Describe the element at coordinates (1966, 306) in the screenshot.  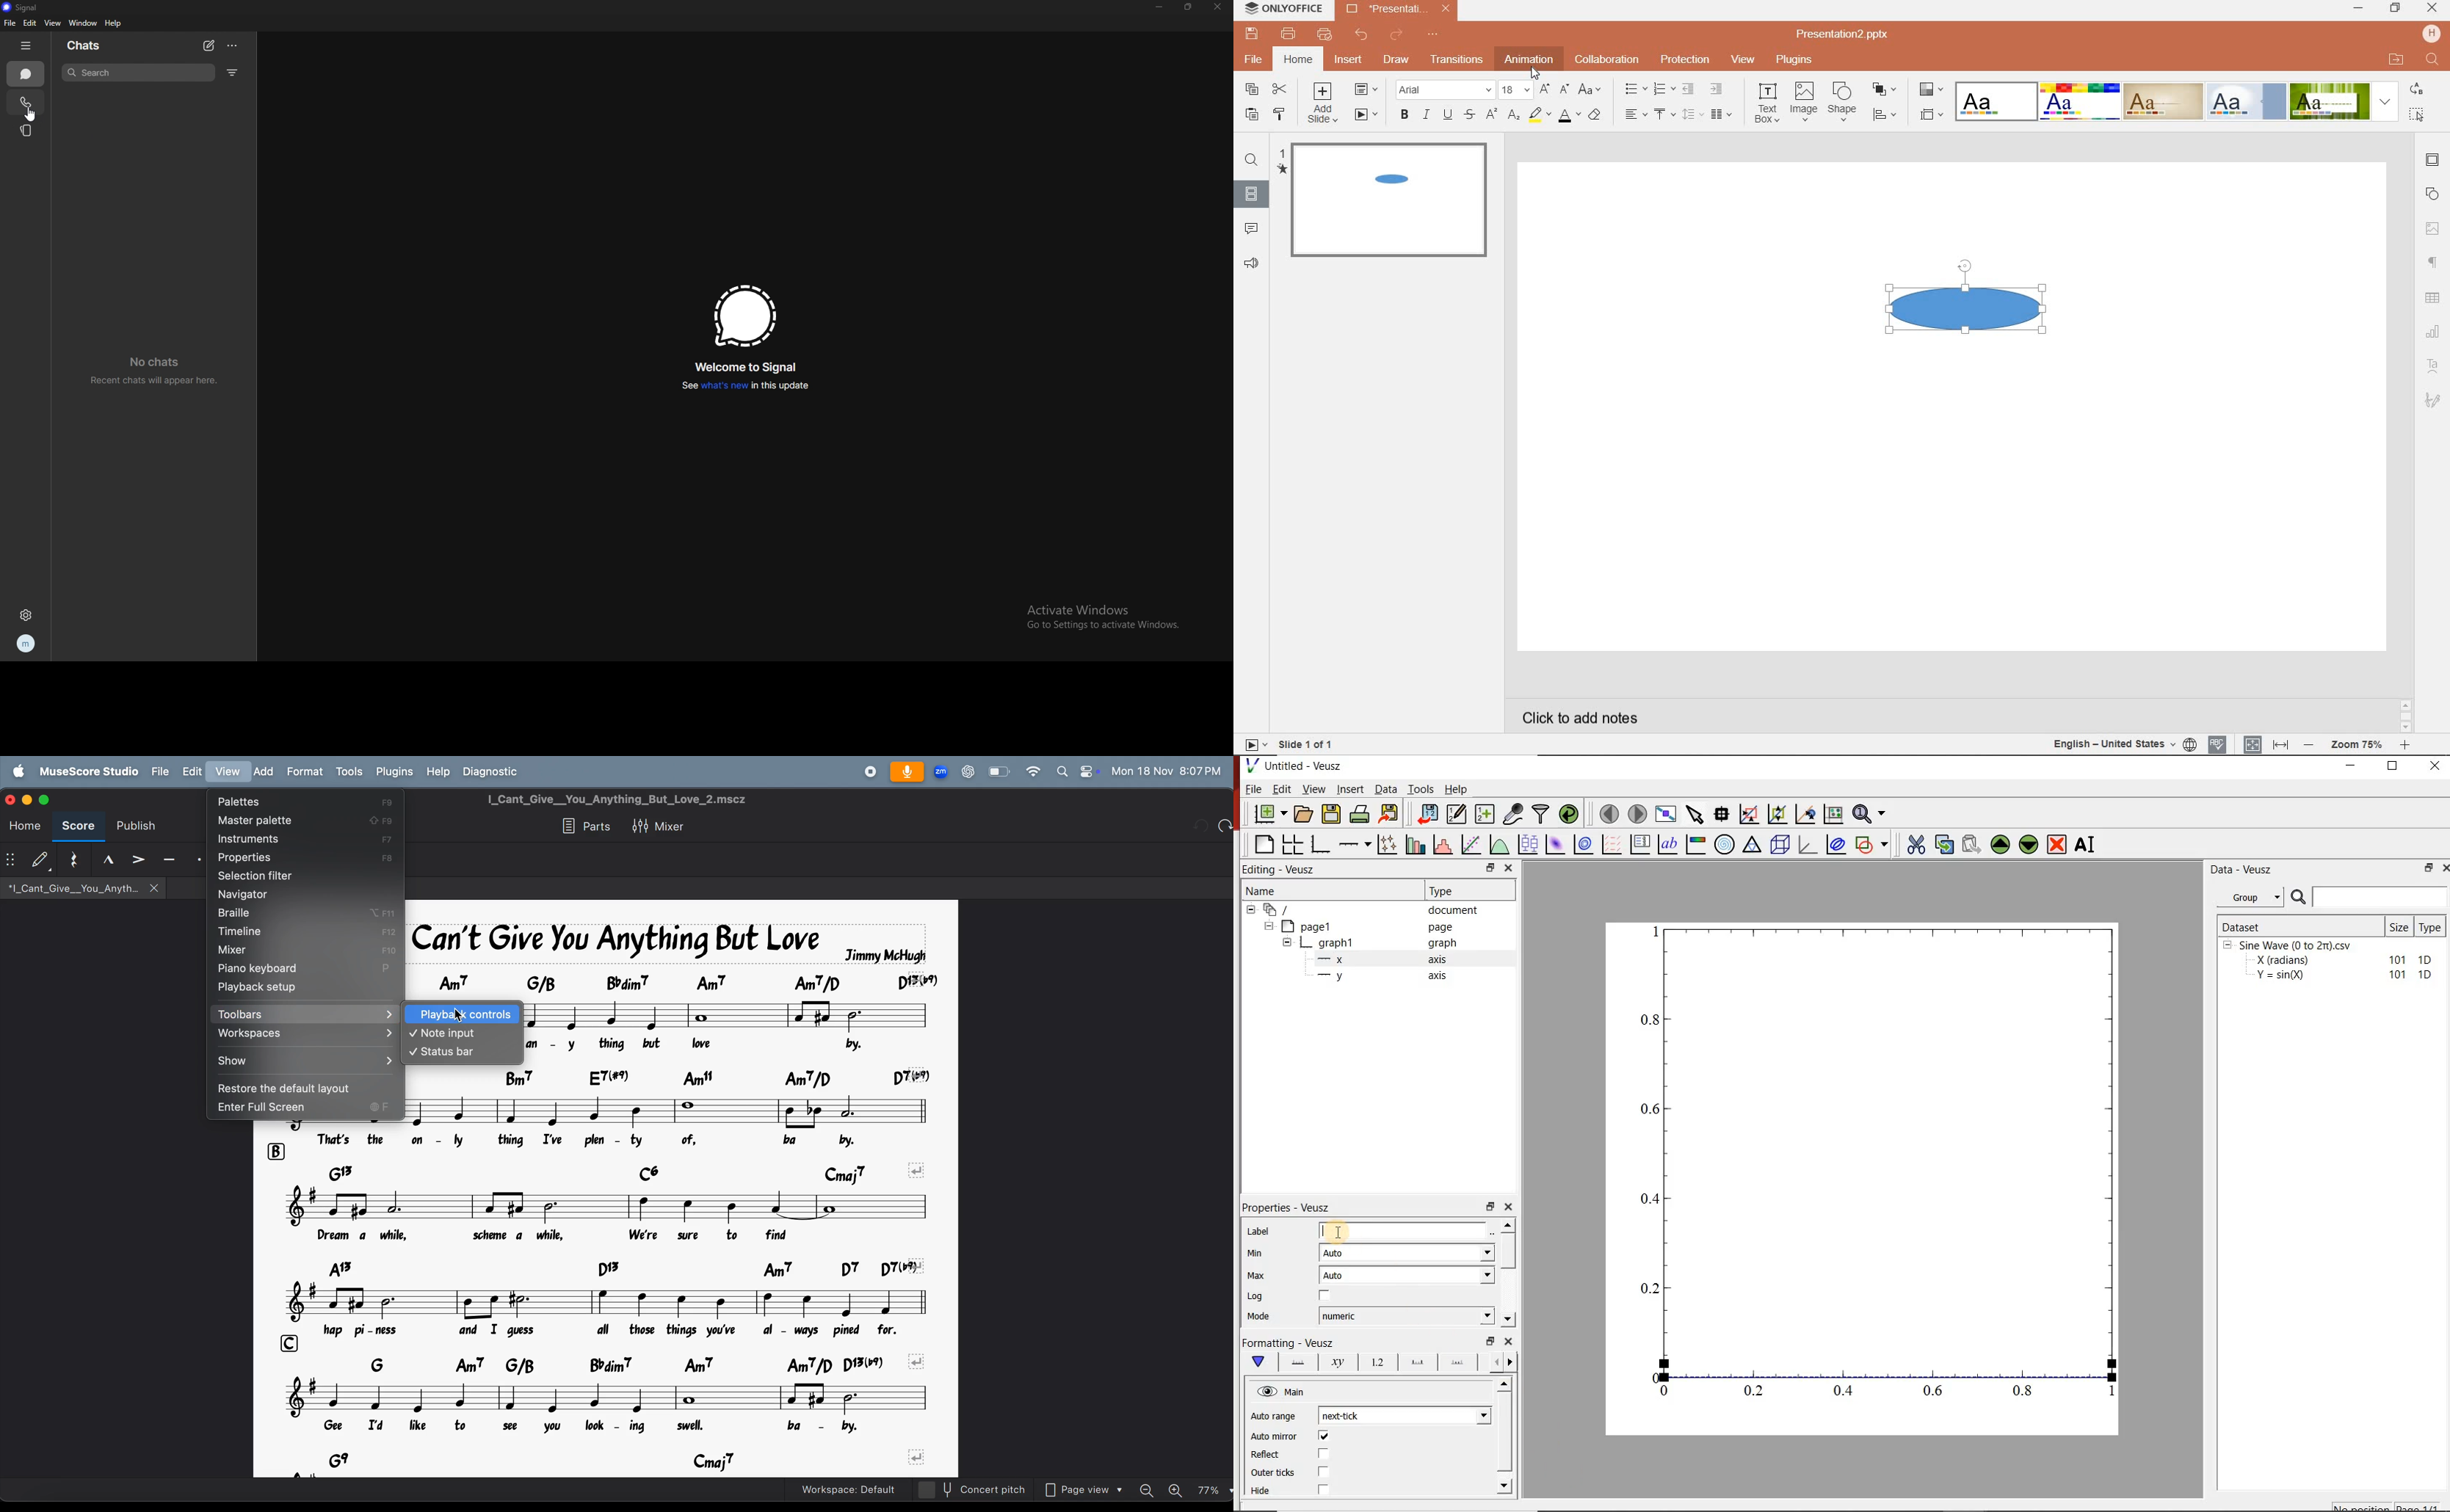
I see `shape with animation effect` at that location.